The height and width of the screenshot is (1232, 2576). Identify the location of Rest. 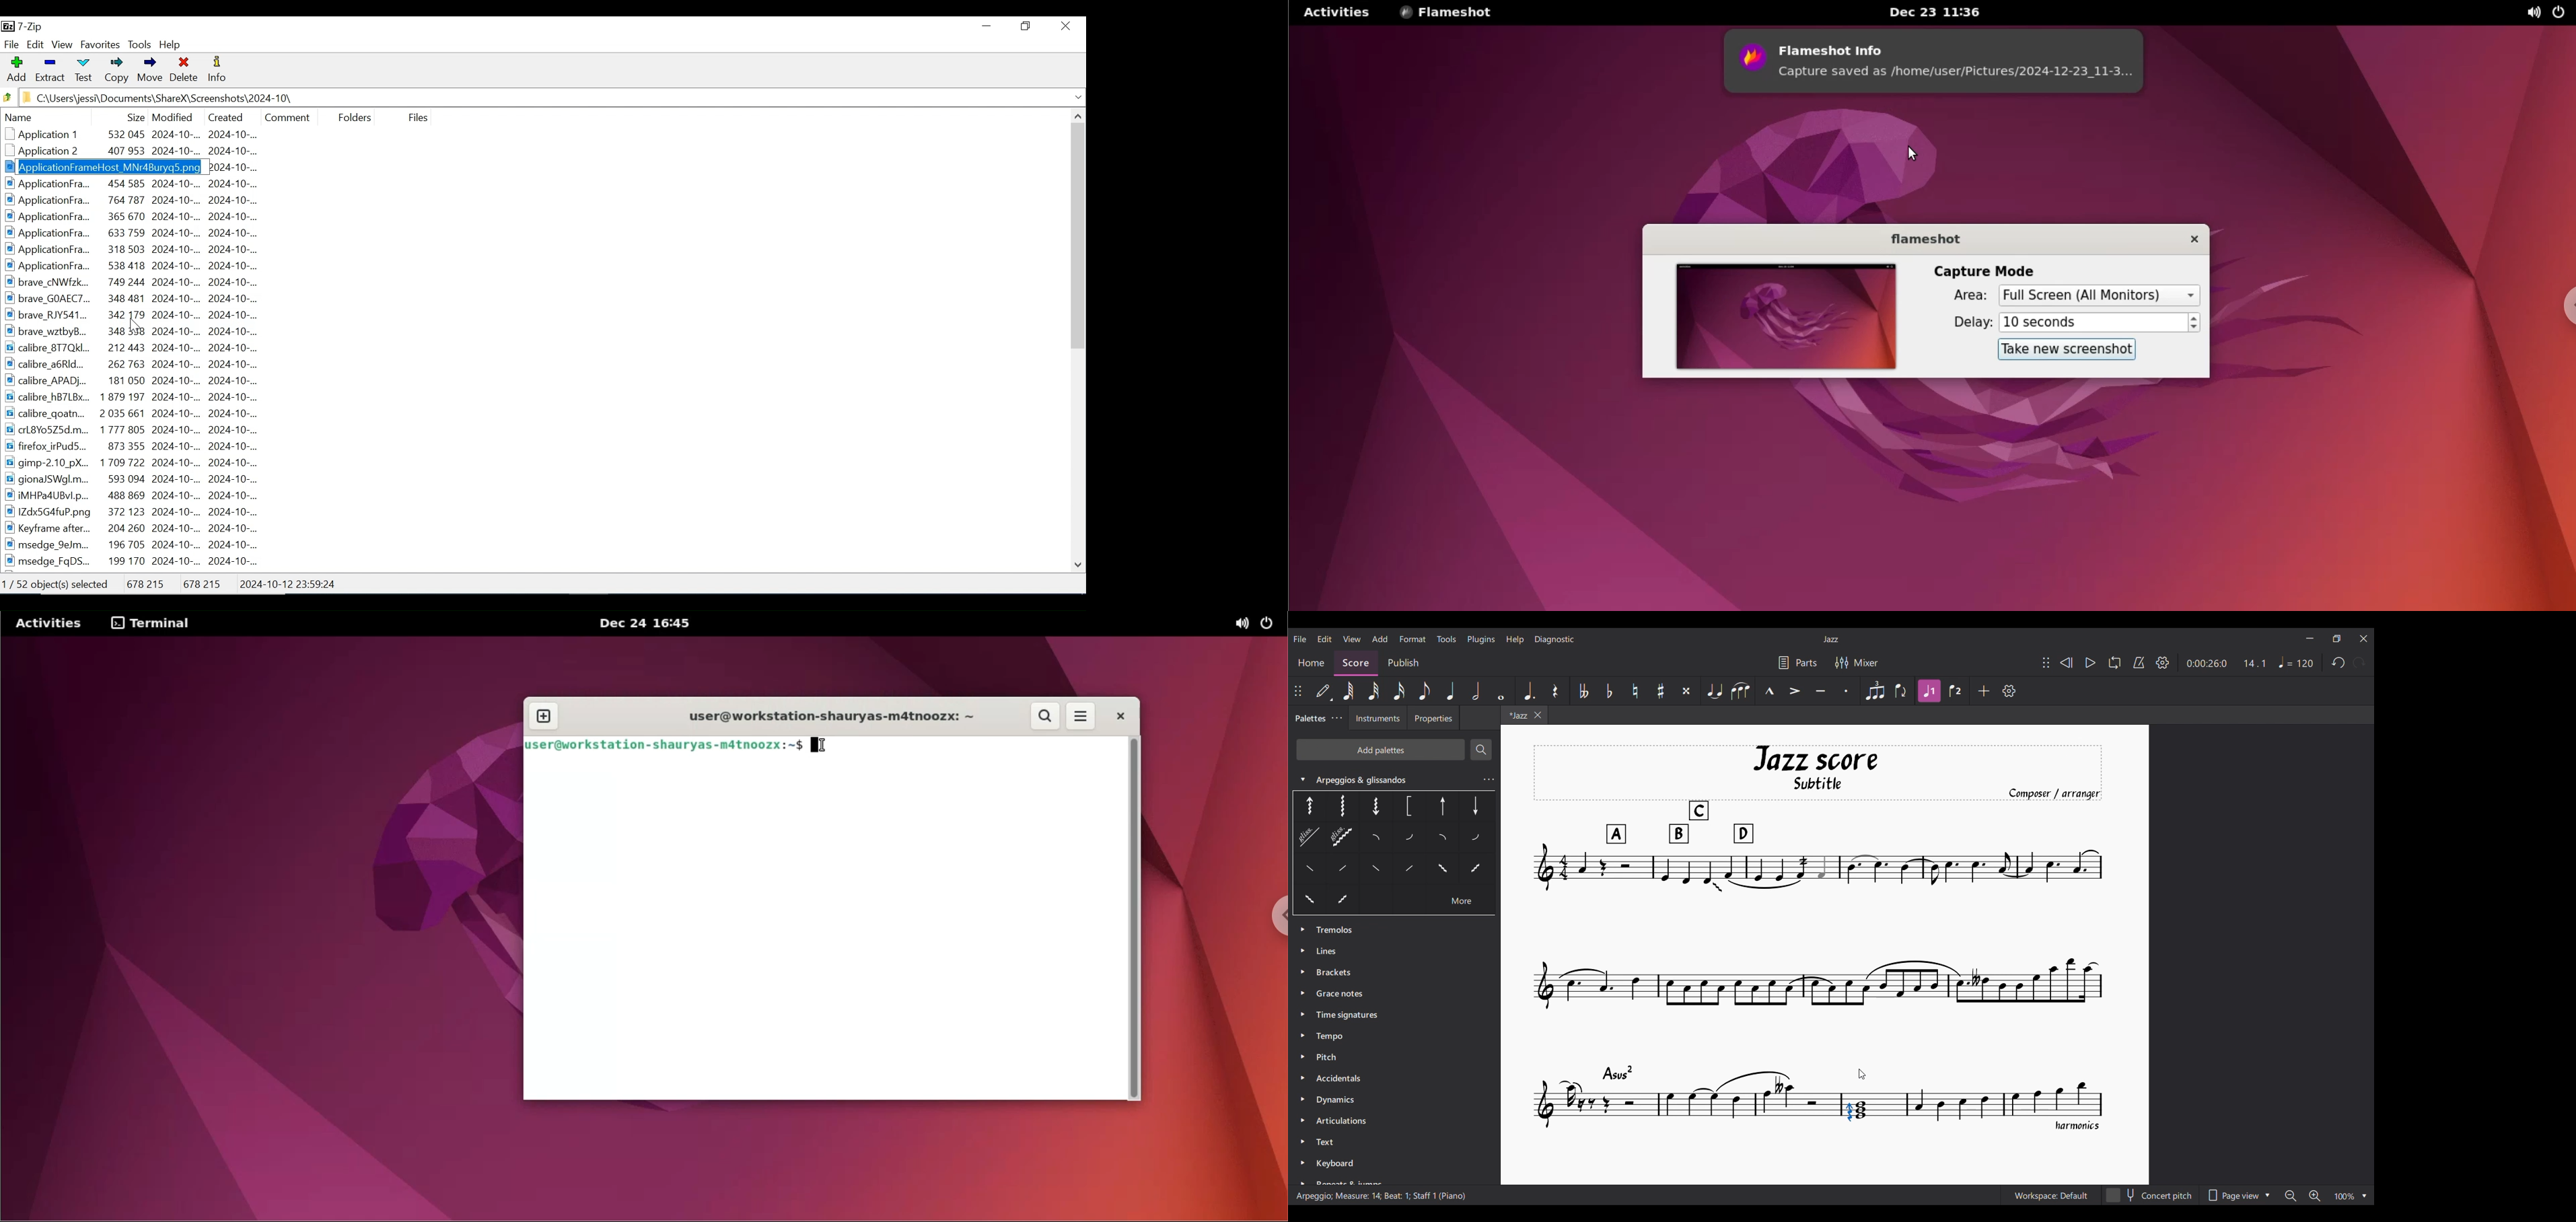
(1555, 691).